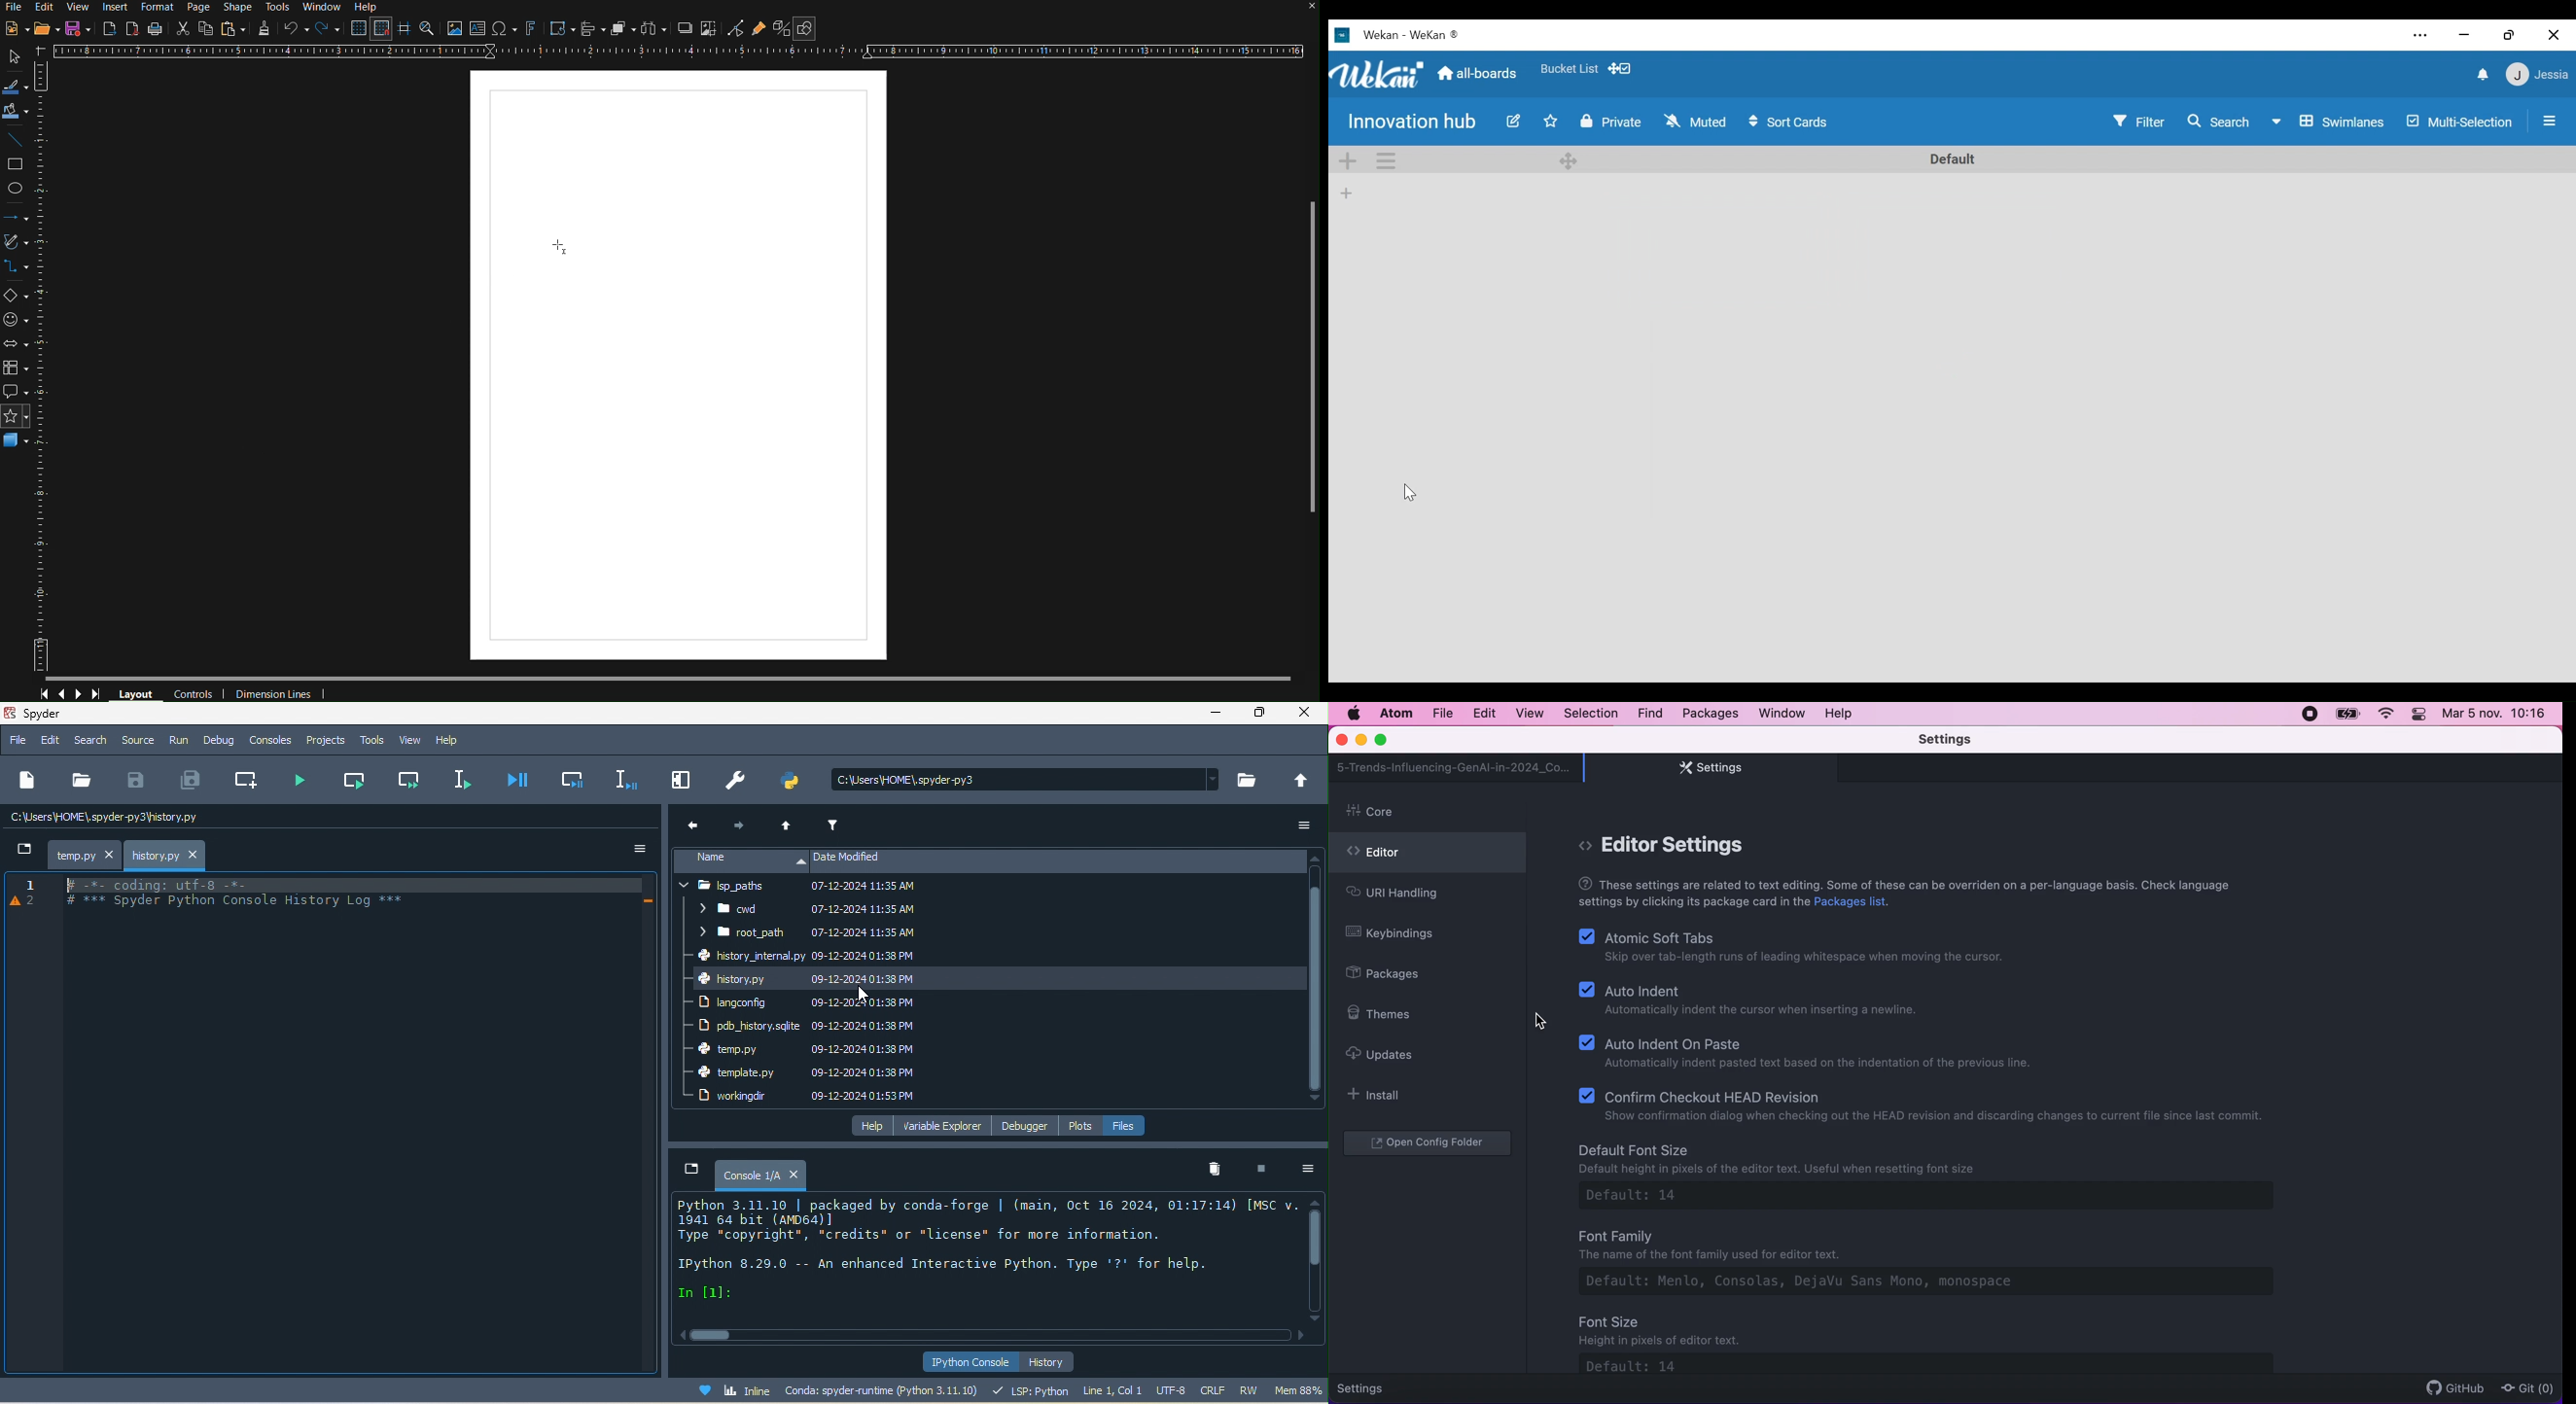 This screenshot has width=2576, height=1428. I want to click on Open/Close Sidebar, so click(2549, 122).